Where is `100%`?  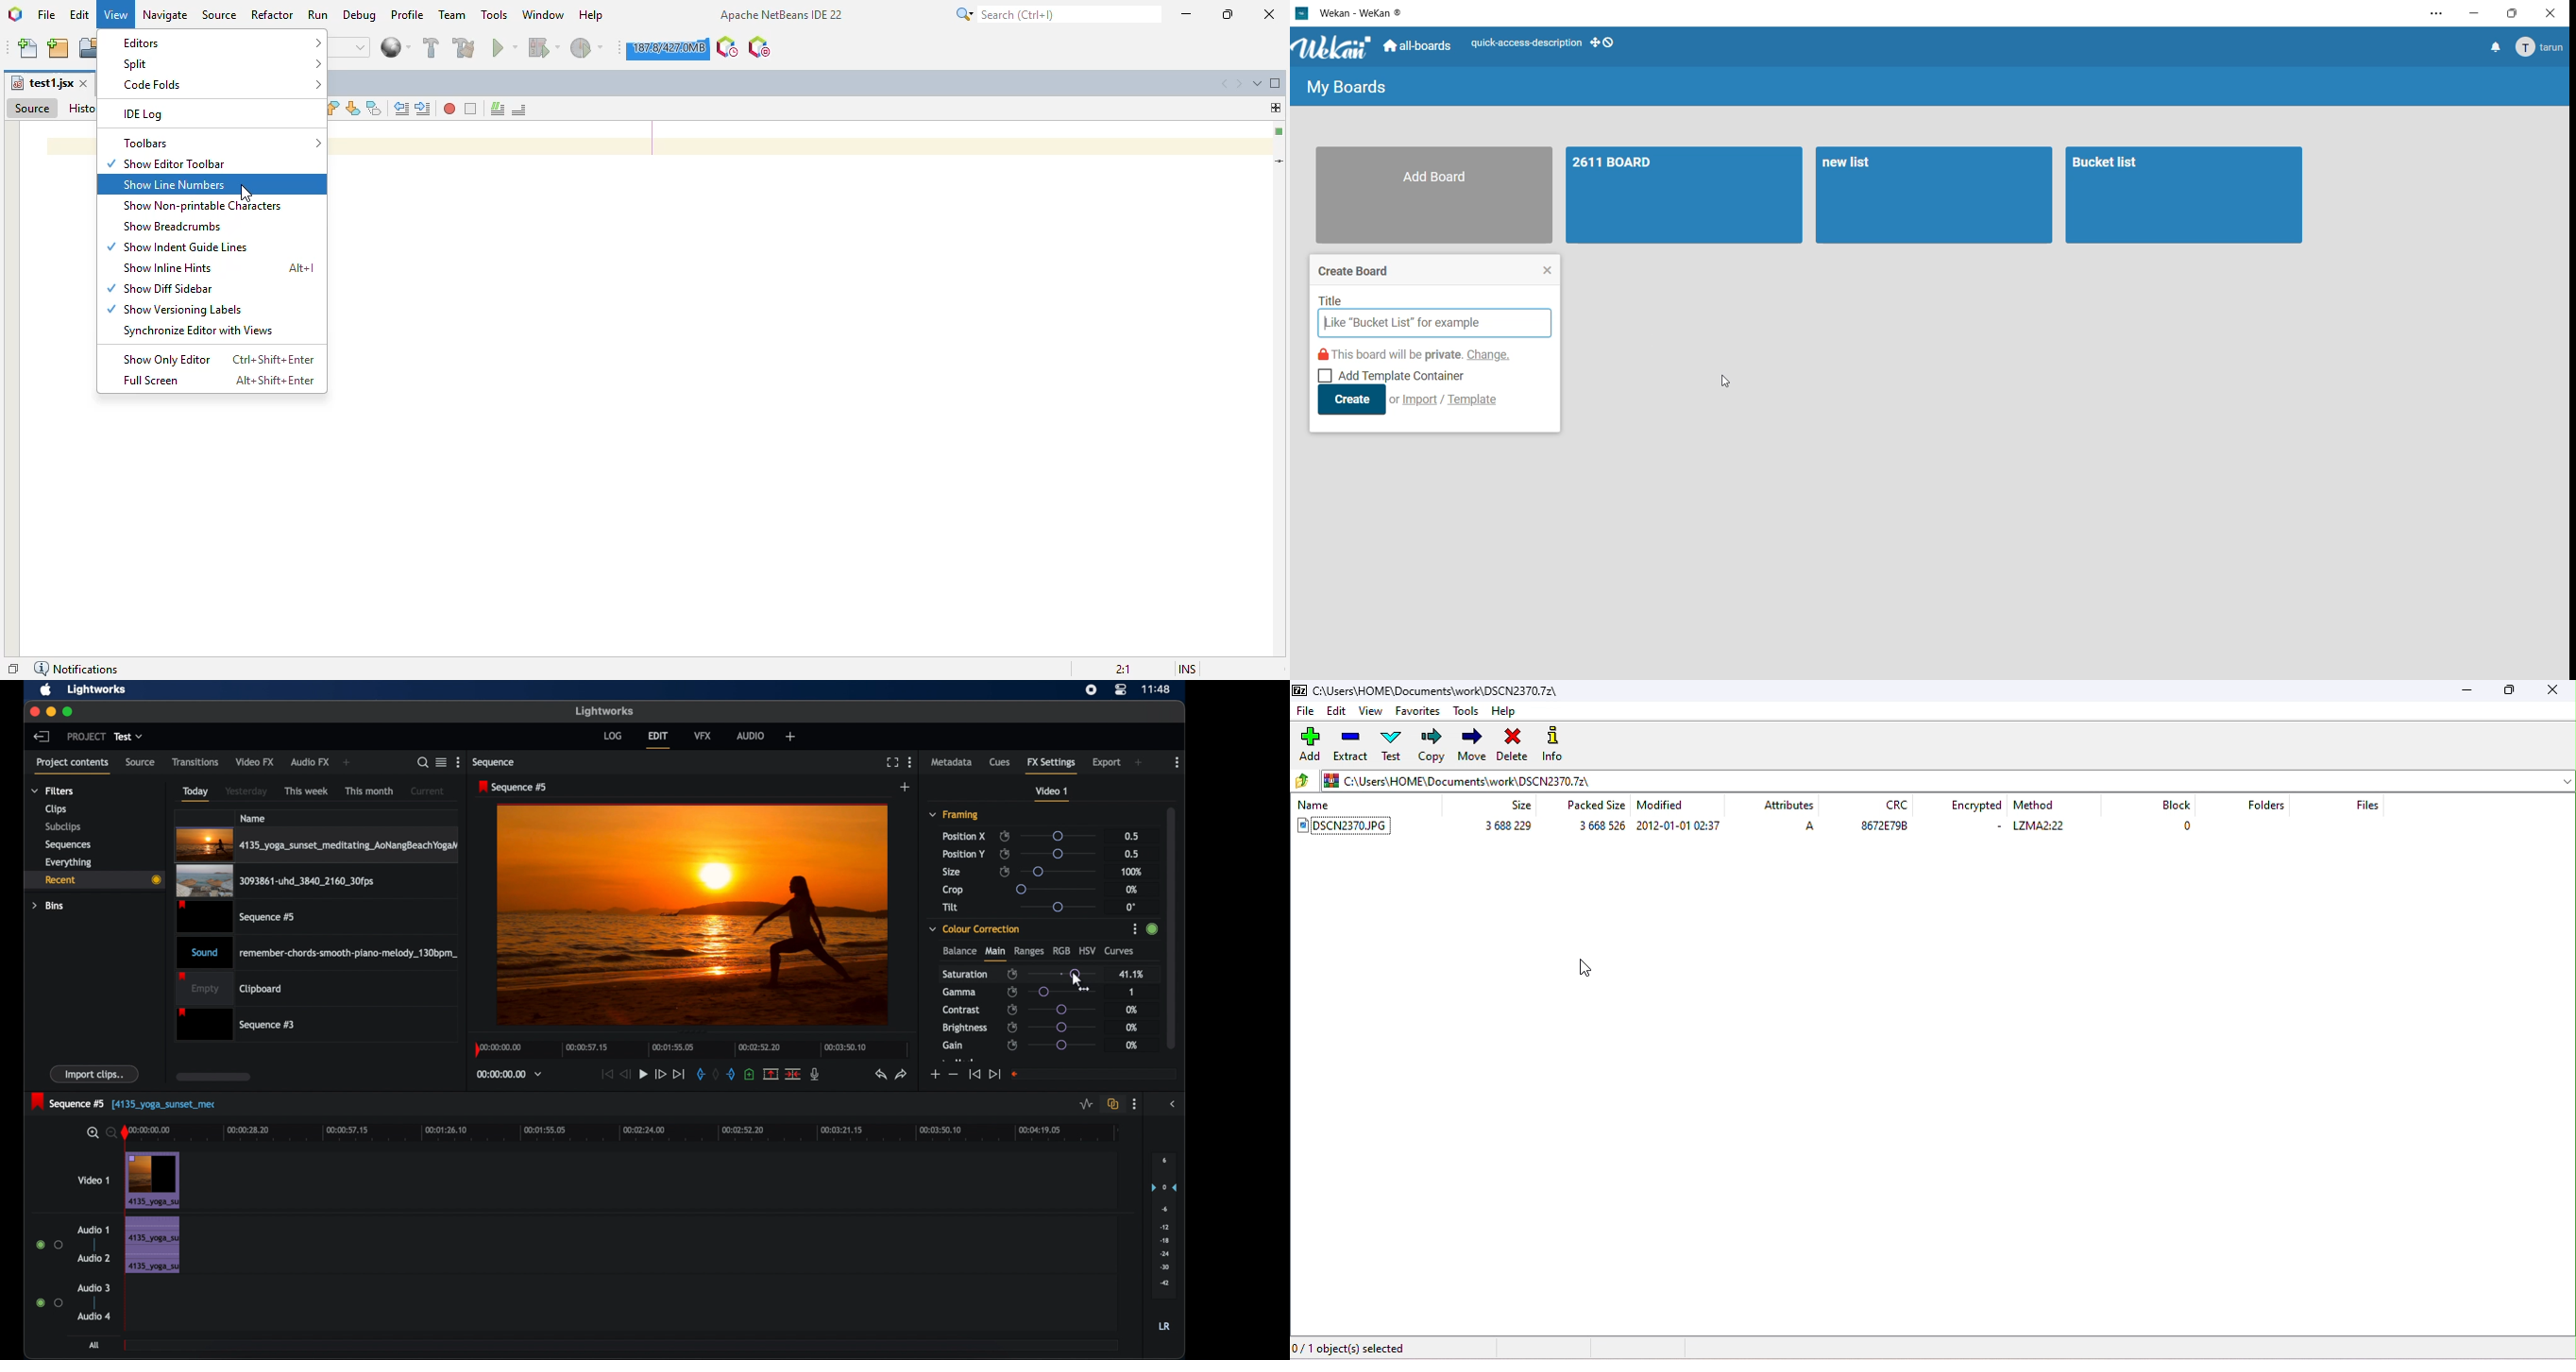
100% is located at coordinates (1132, 871).